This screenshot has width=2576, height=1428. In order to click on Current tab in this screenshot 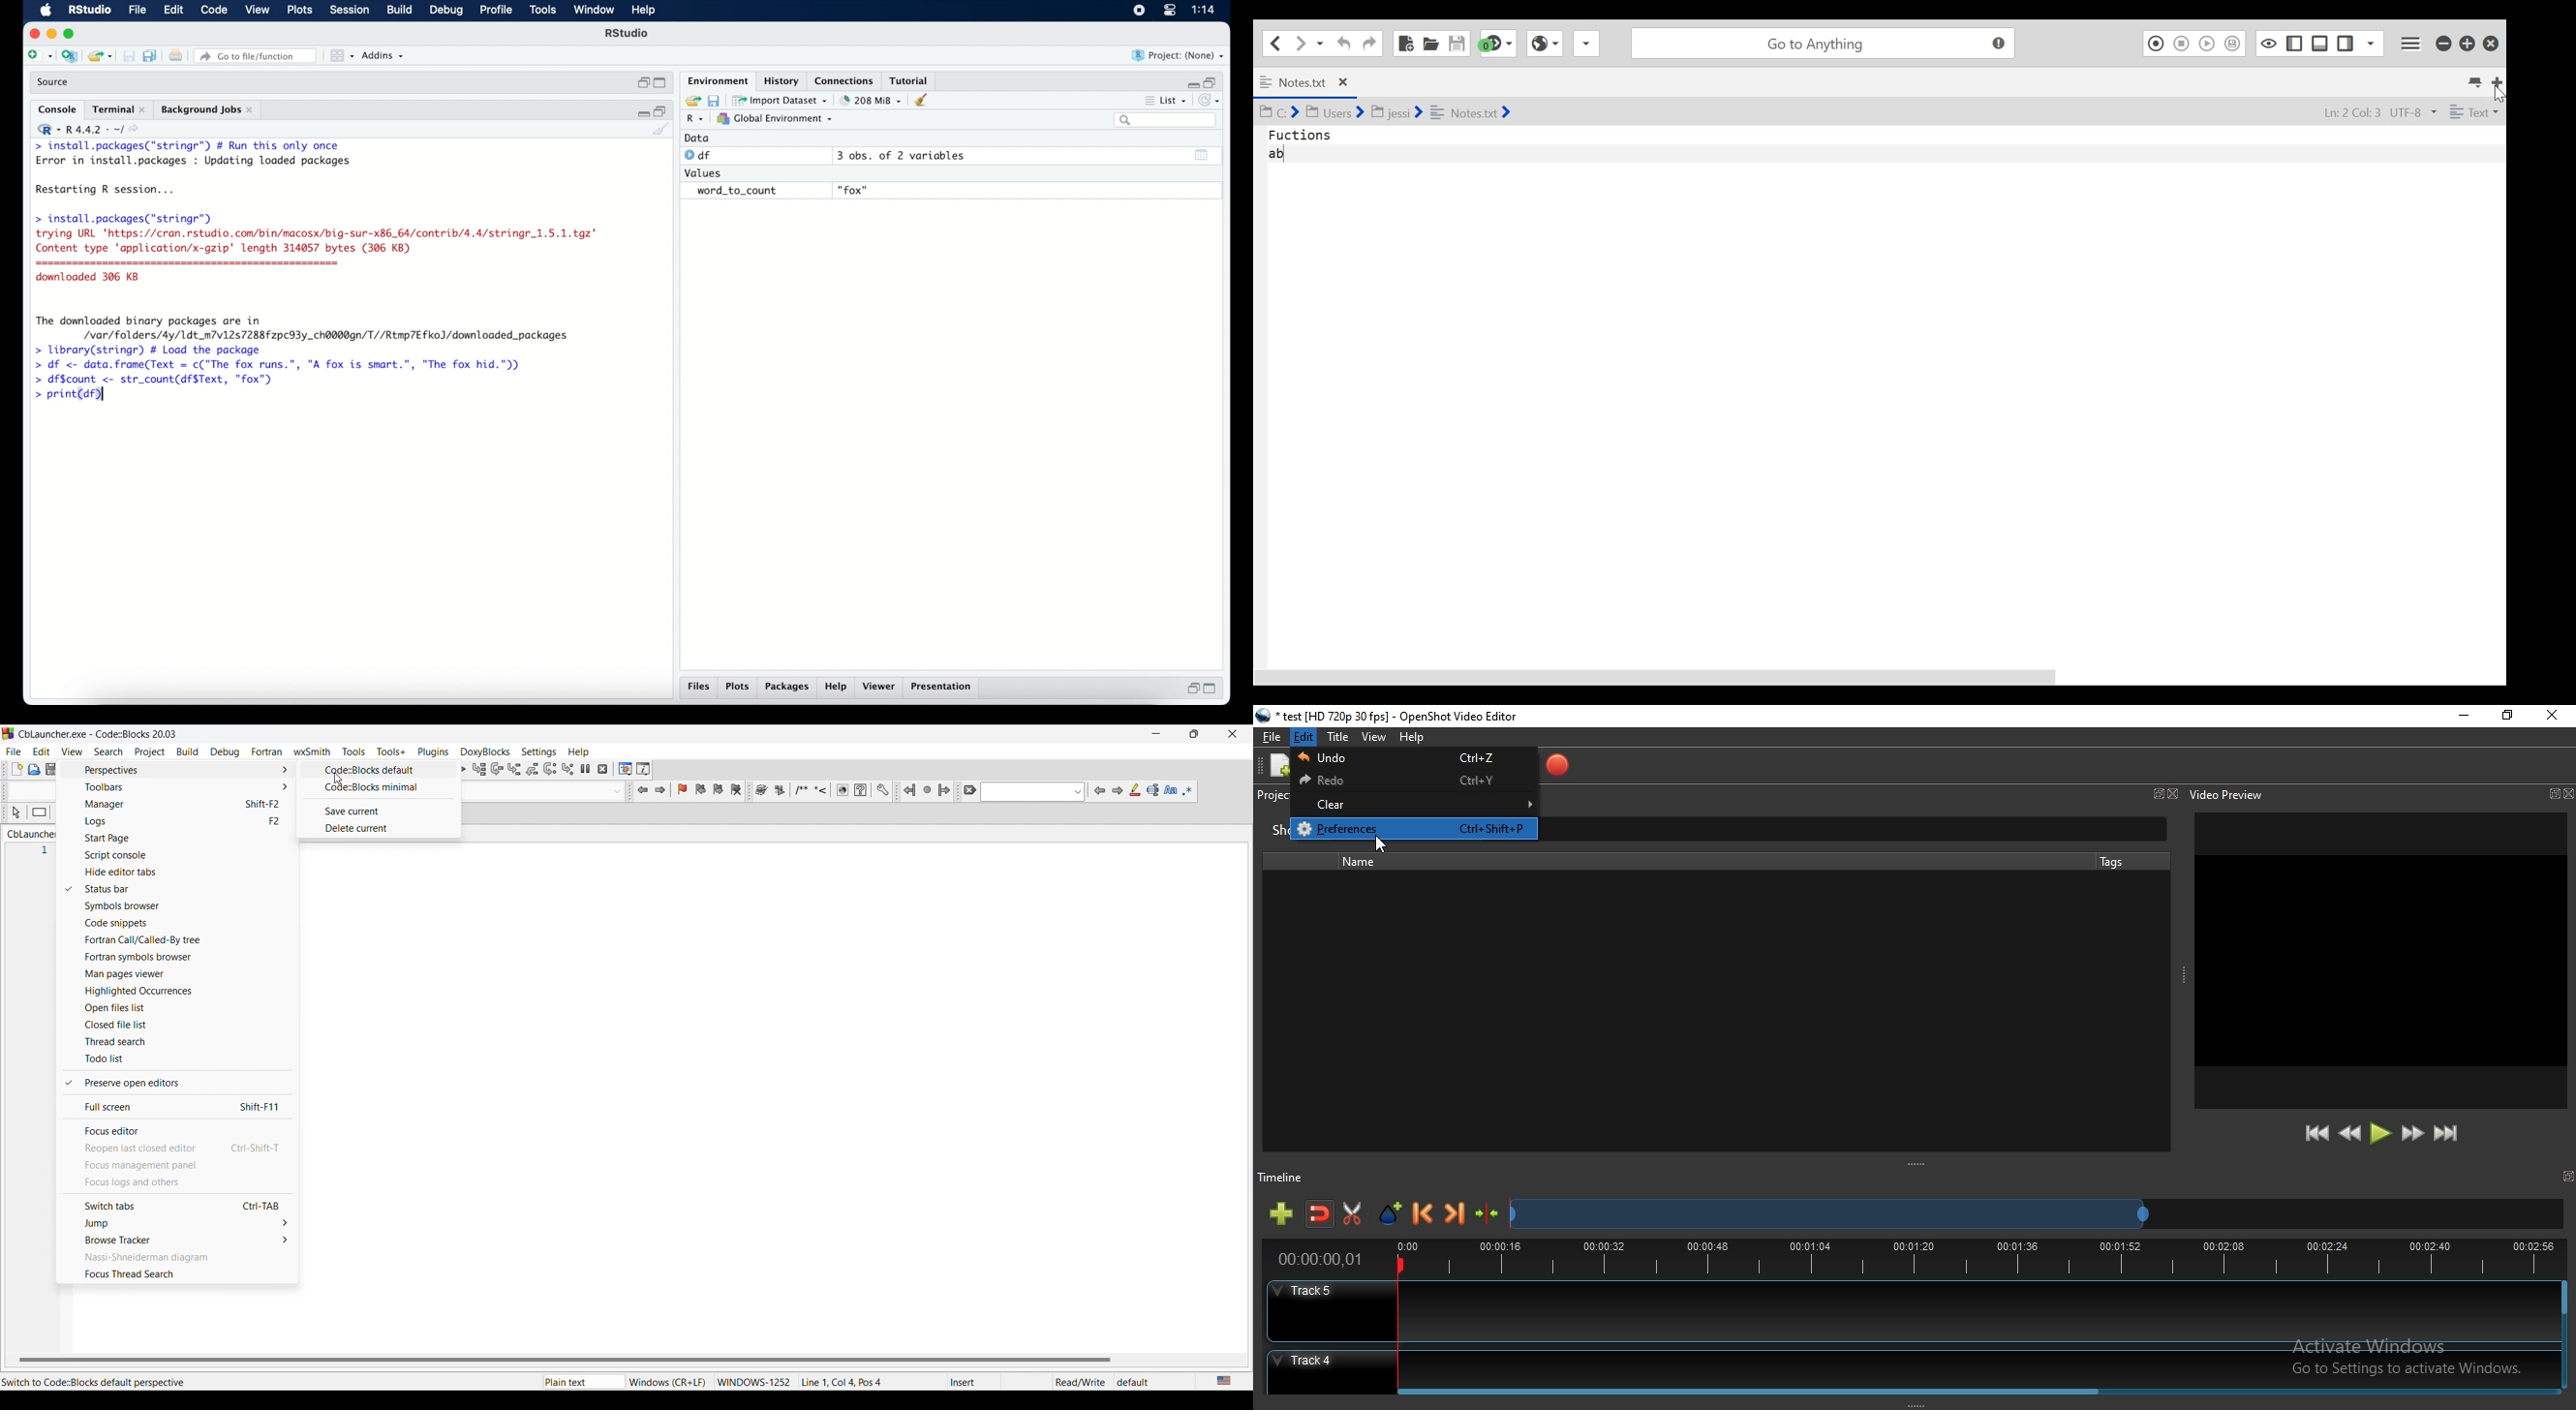, I will do `click(34, 834)`.